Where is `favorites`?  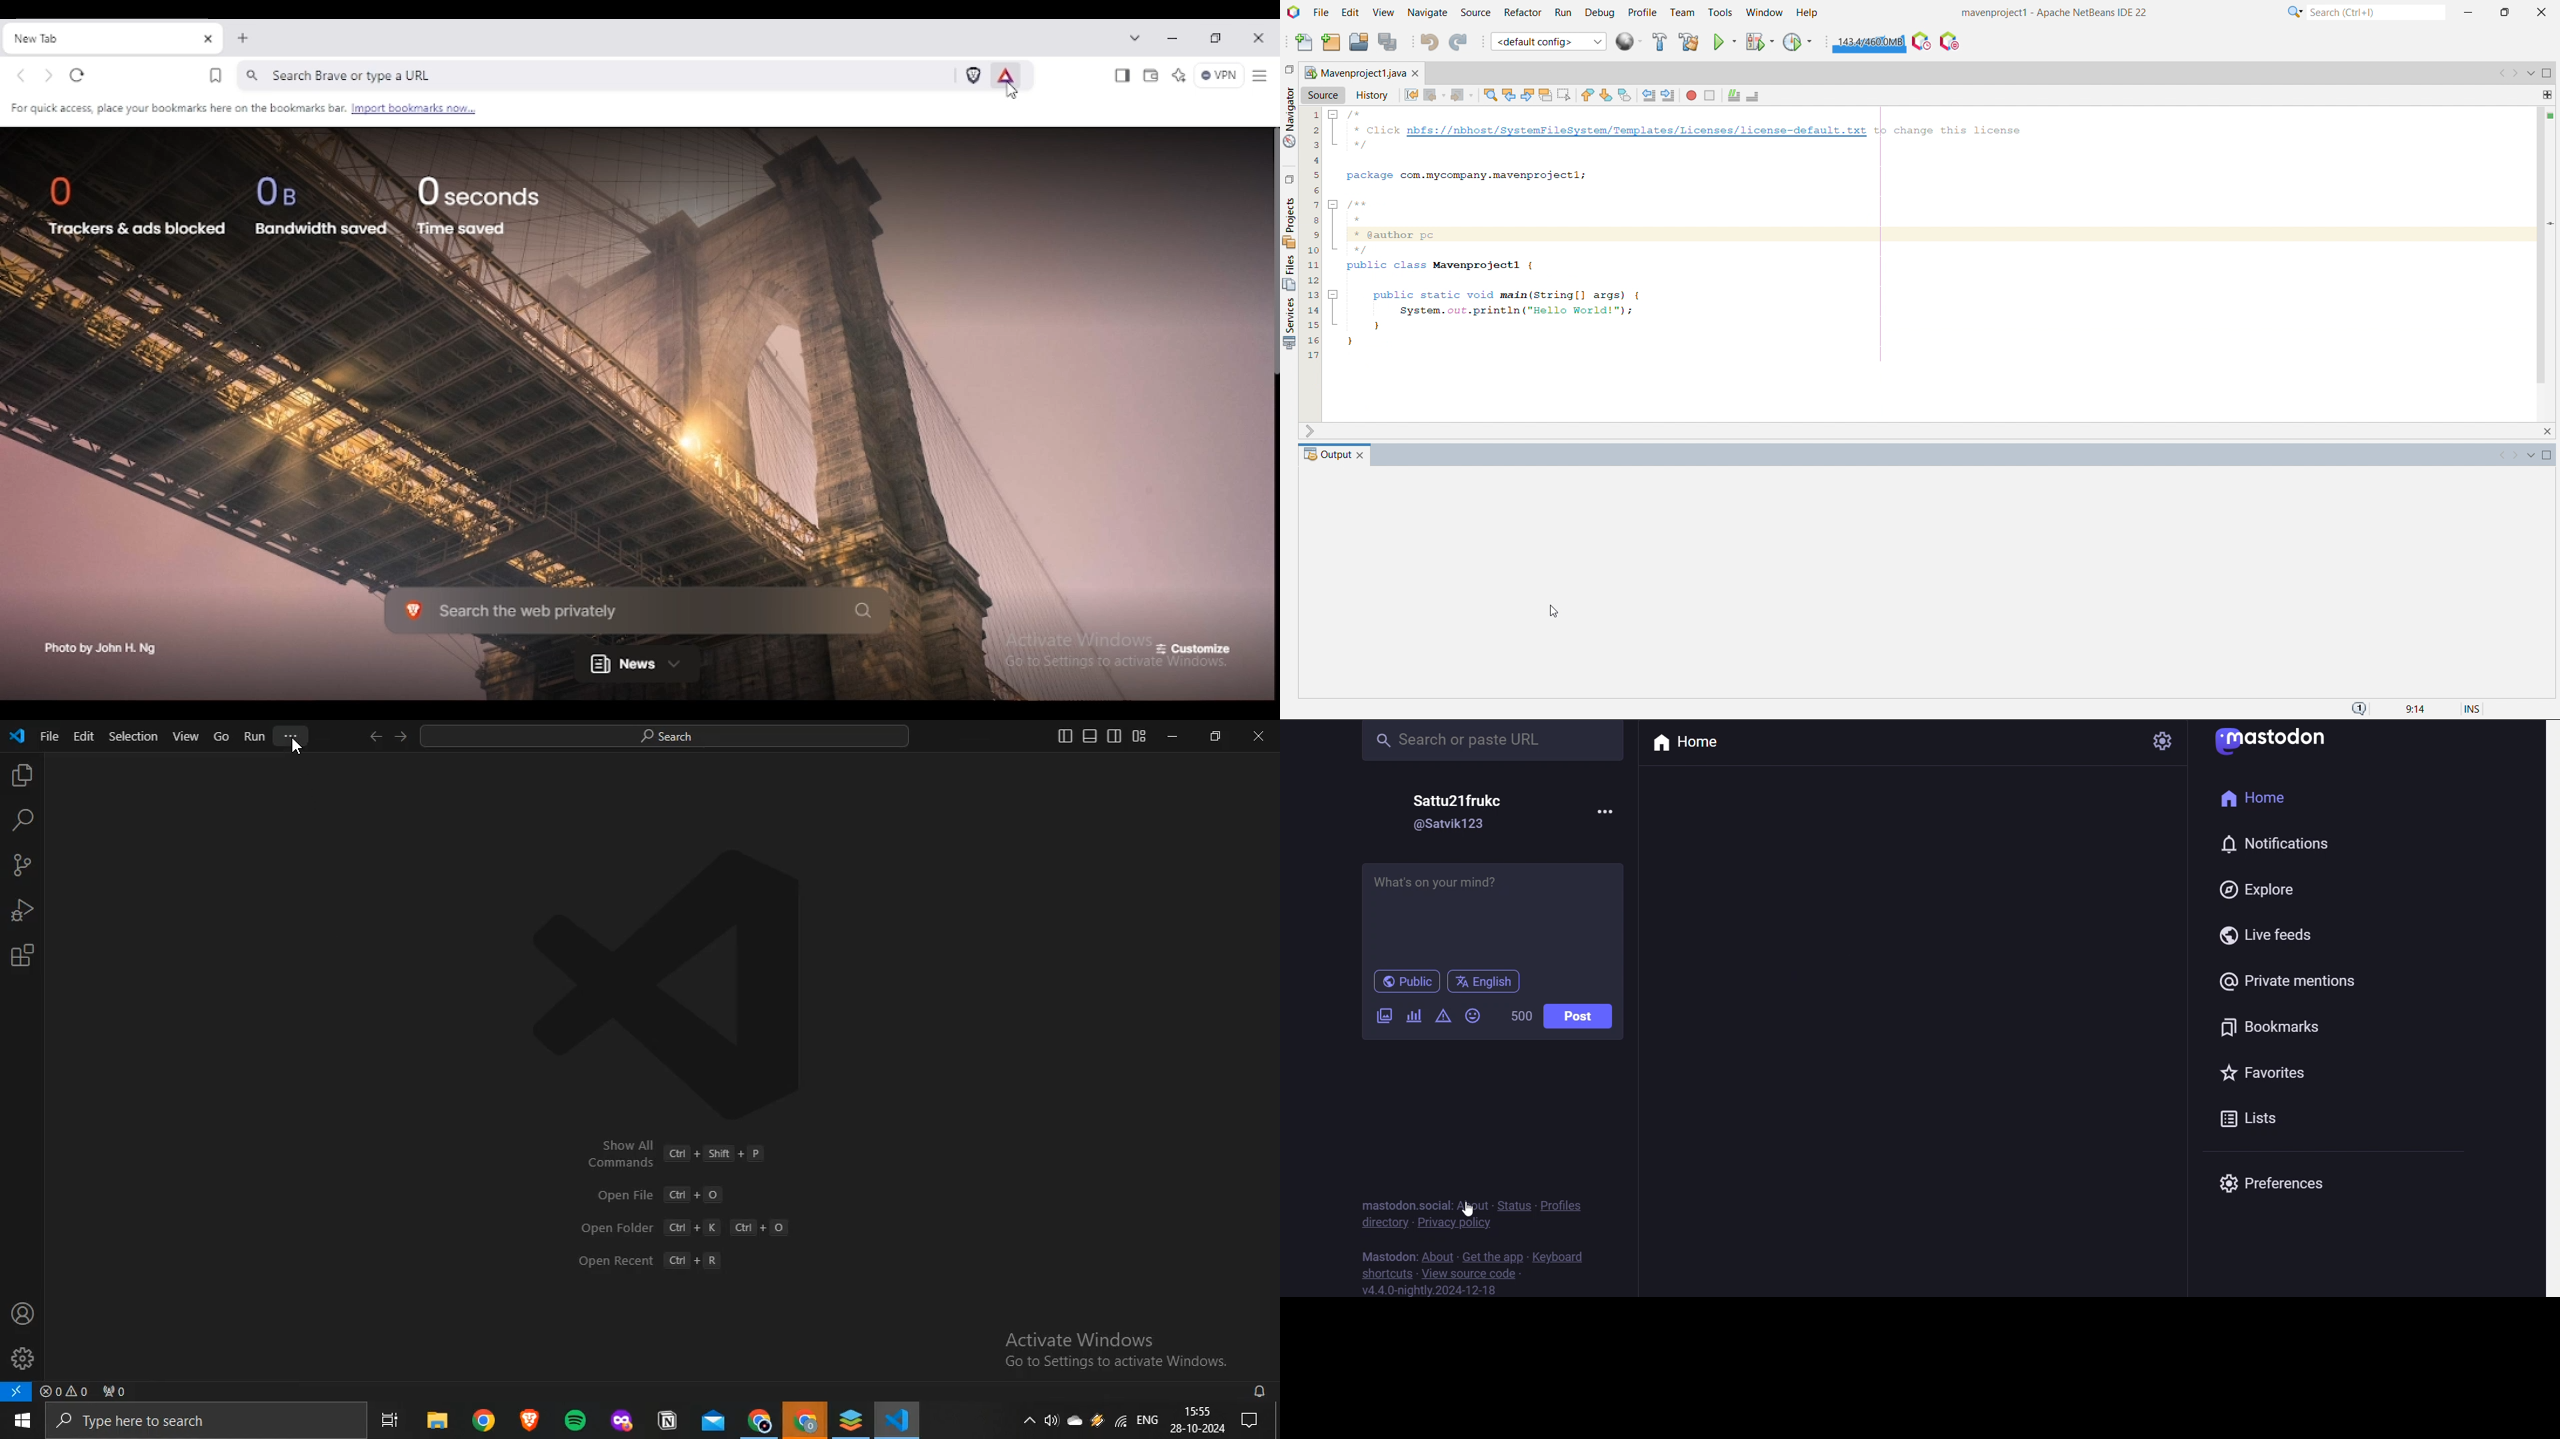
favorites is located at coordinates (2263, 1074).